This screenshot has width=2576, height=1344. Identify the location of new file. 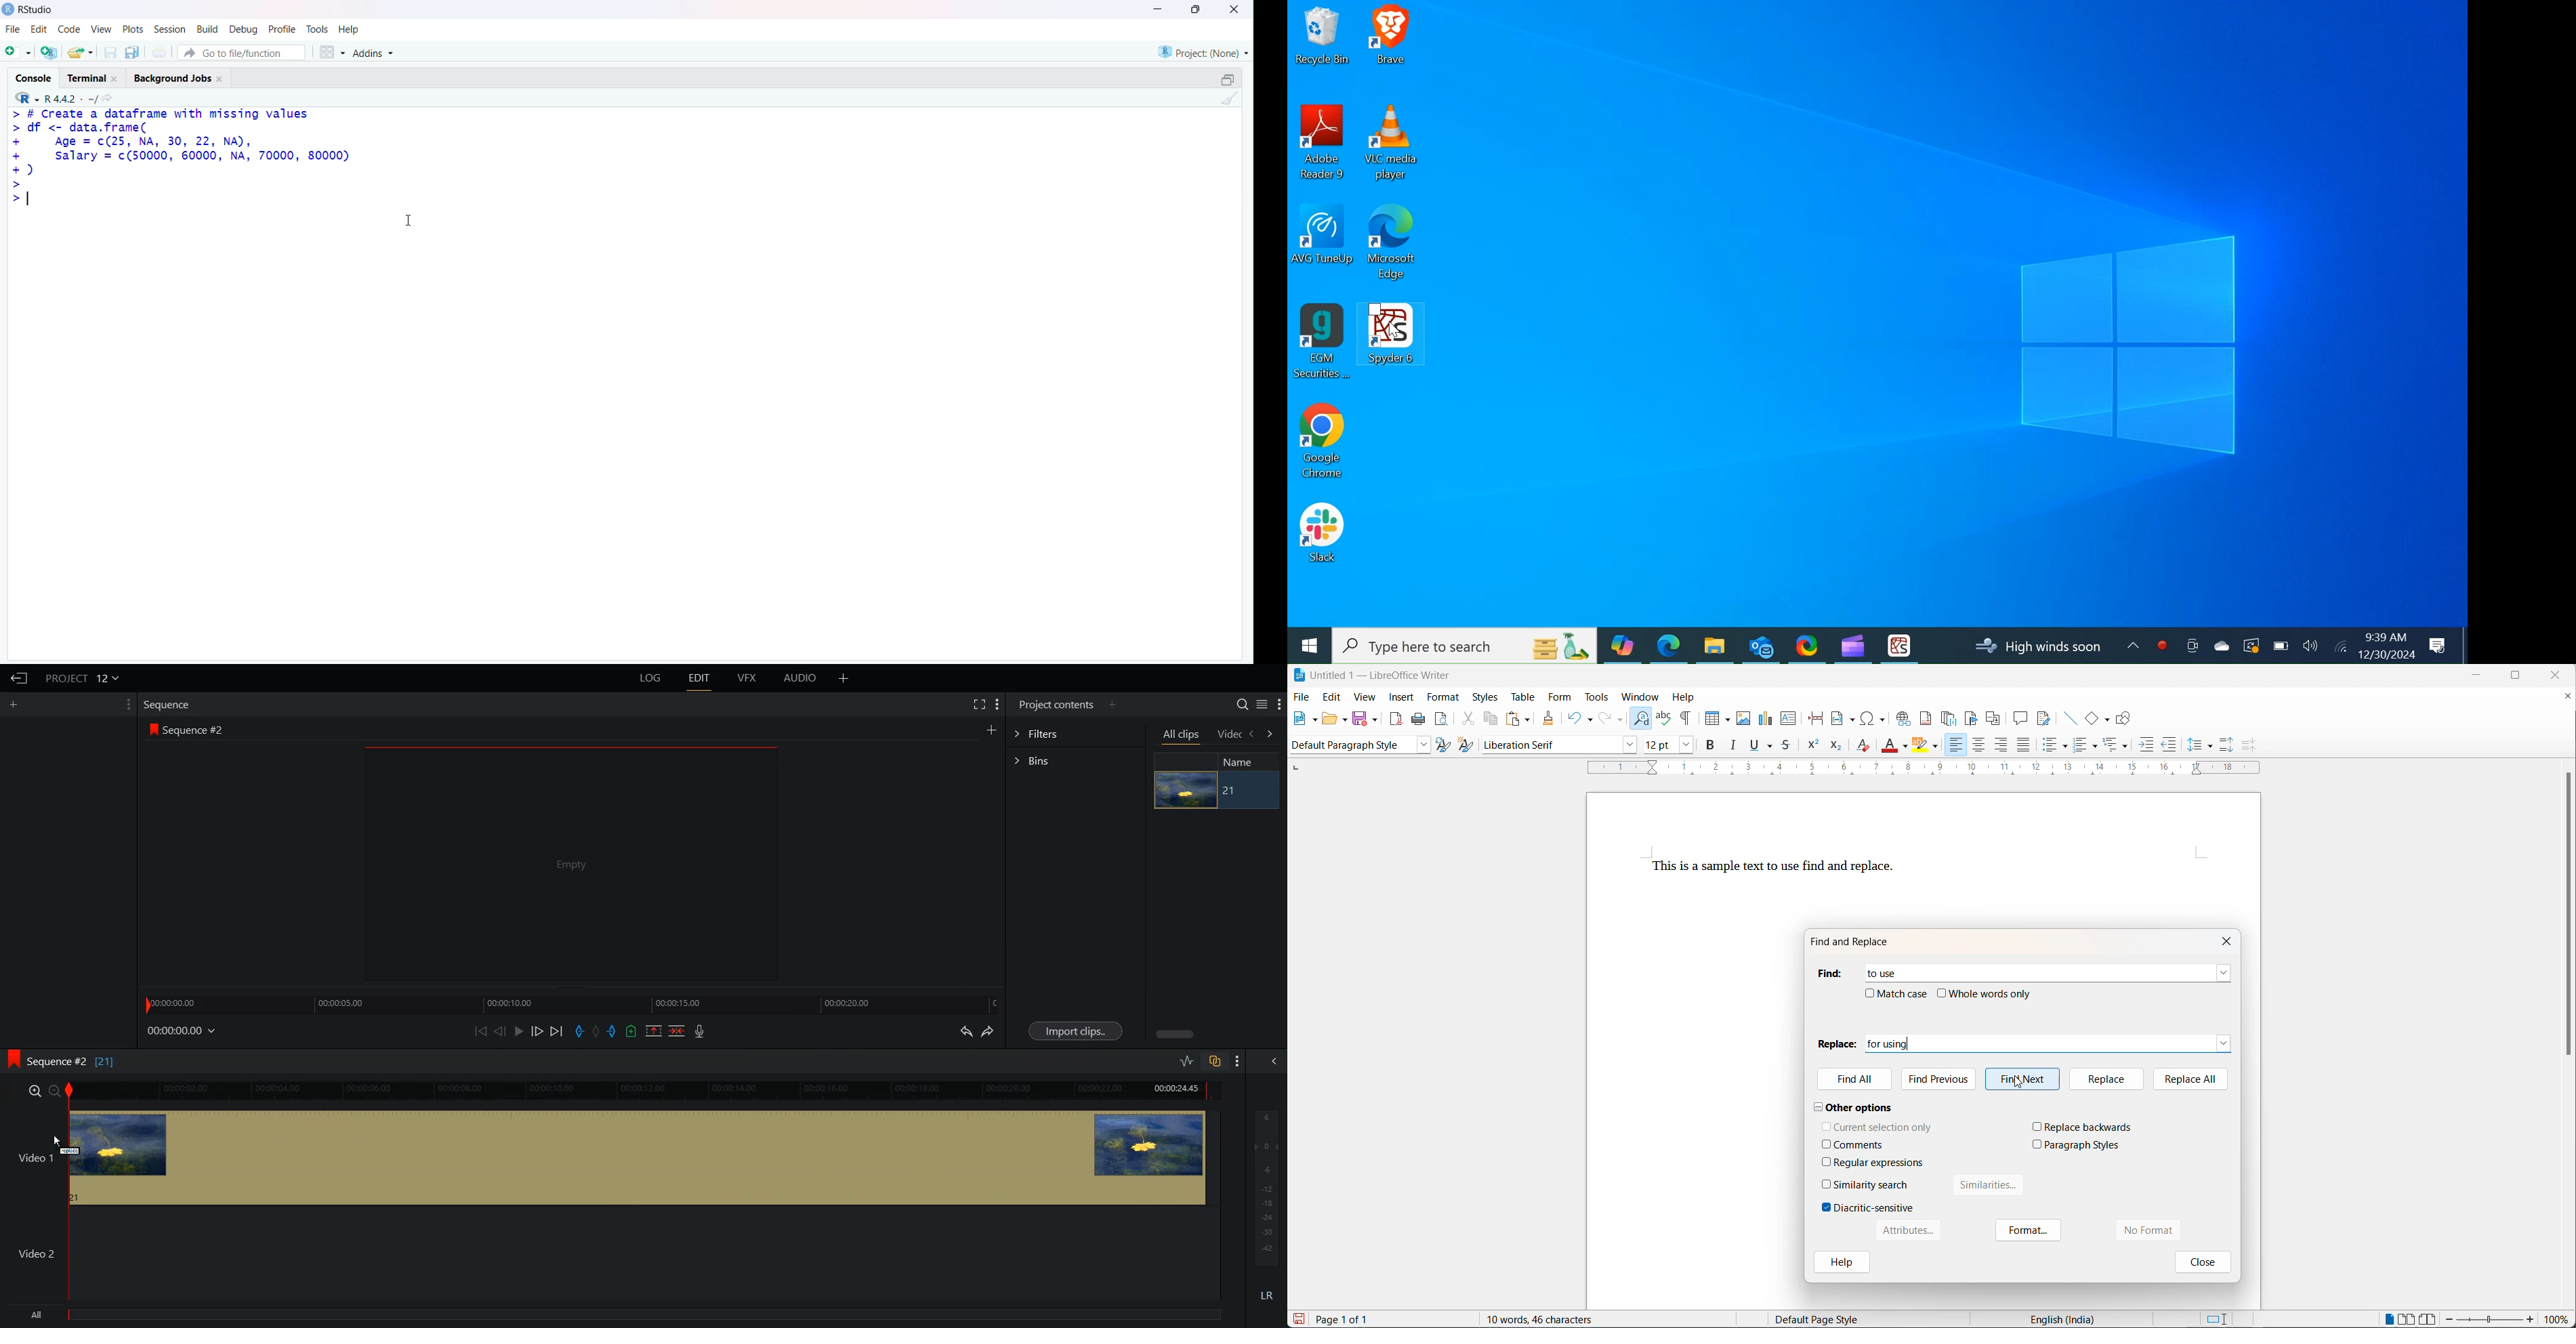
(1302, 722).